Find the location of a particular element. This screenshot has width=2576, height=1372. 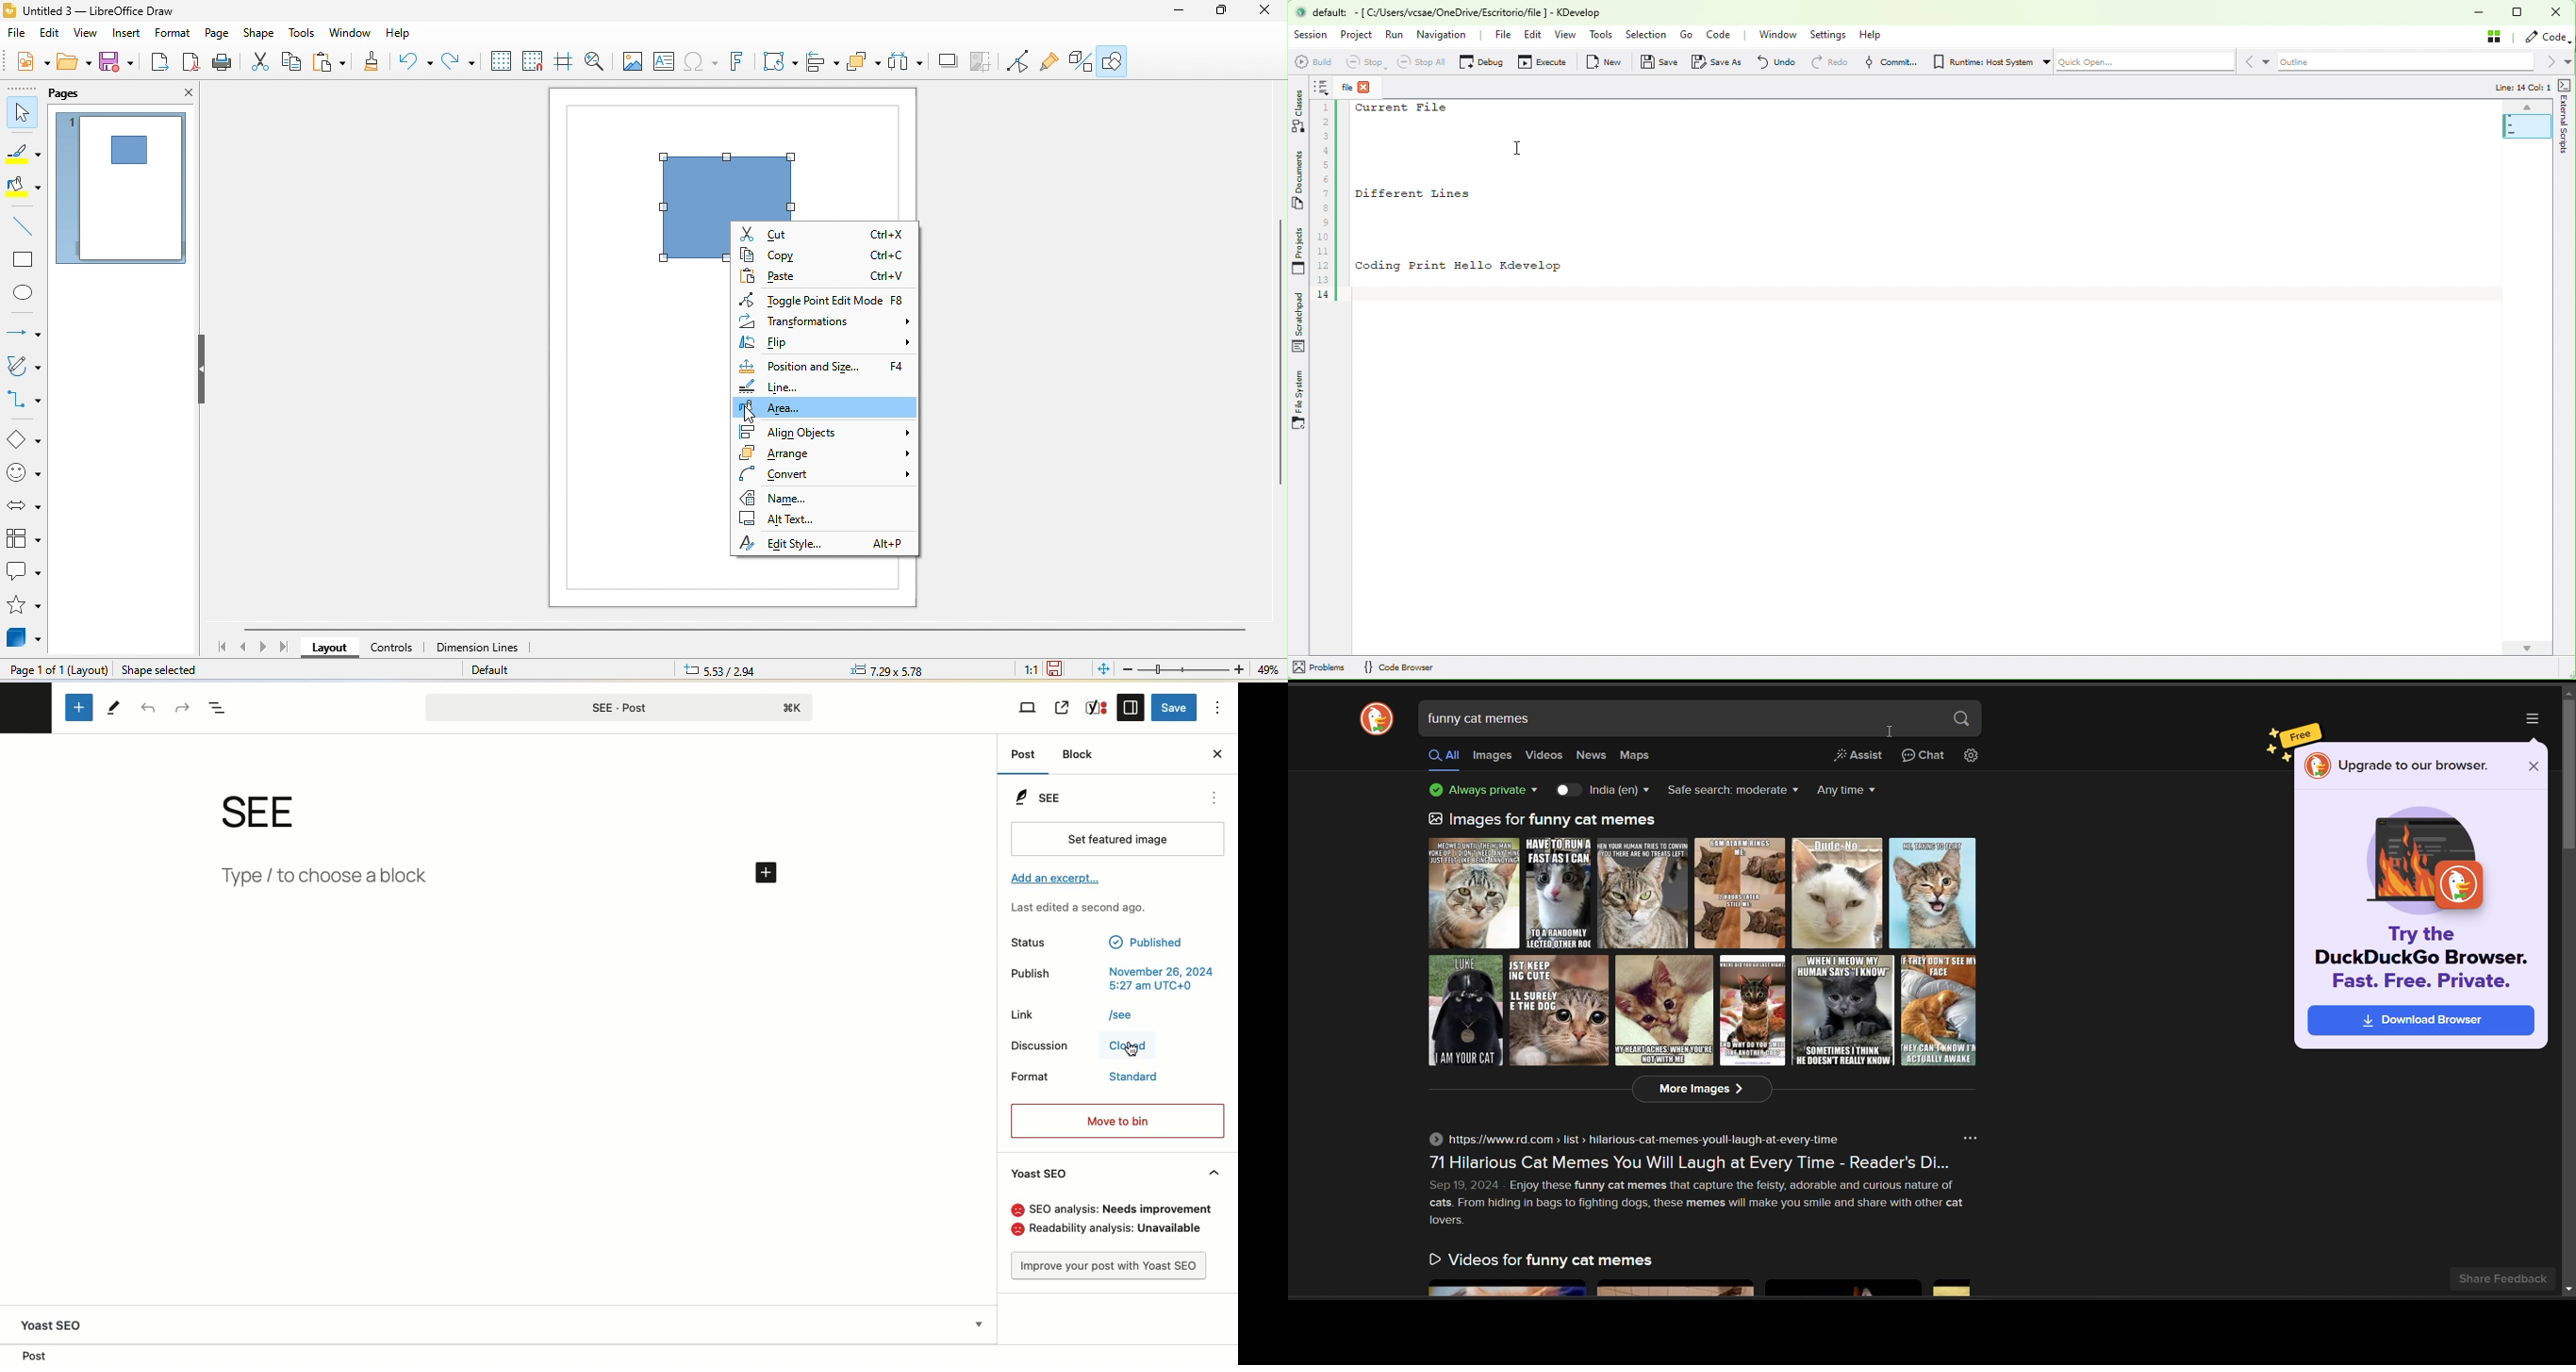

Close is located at coordinates (1126, 1048).